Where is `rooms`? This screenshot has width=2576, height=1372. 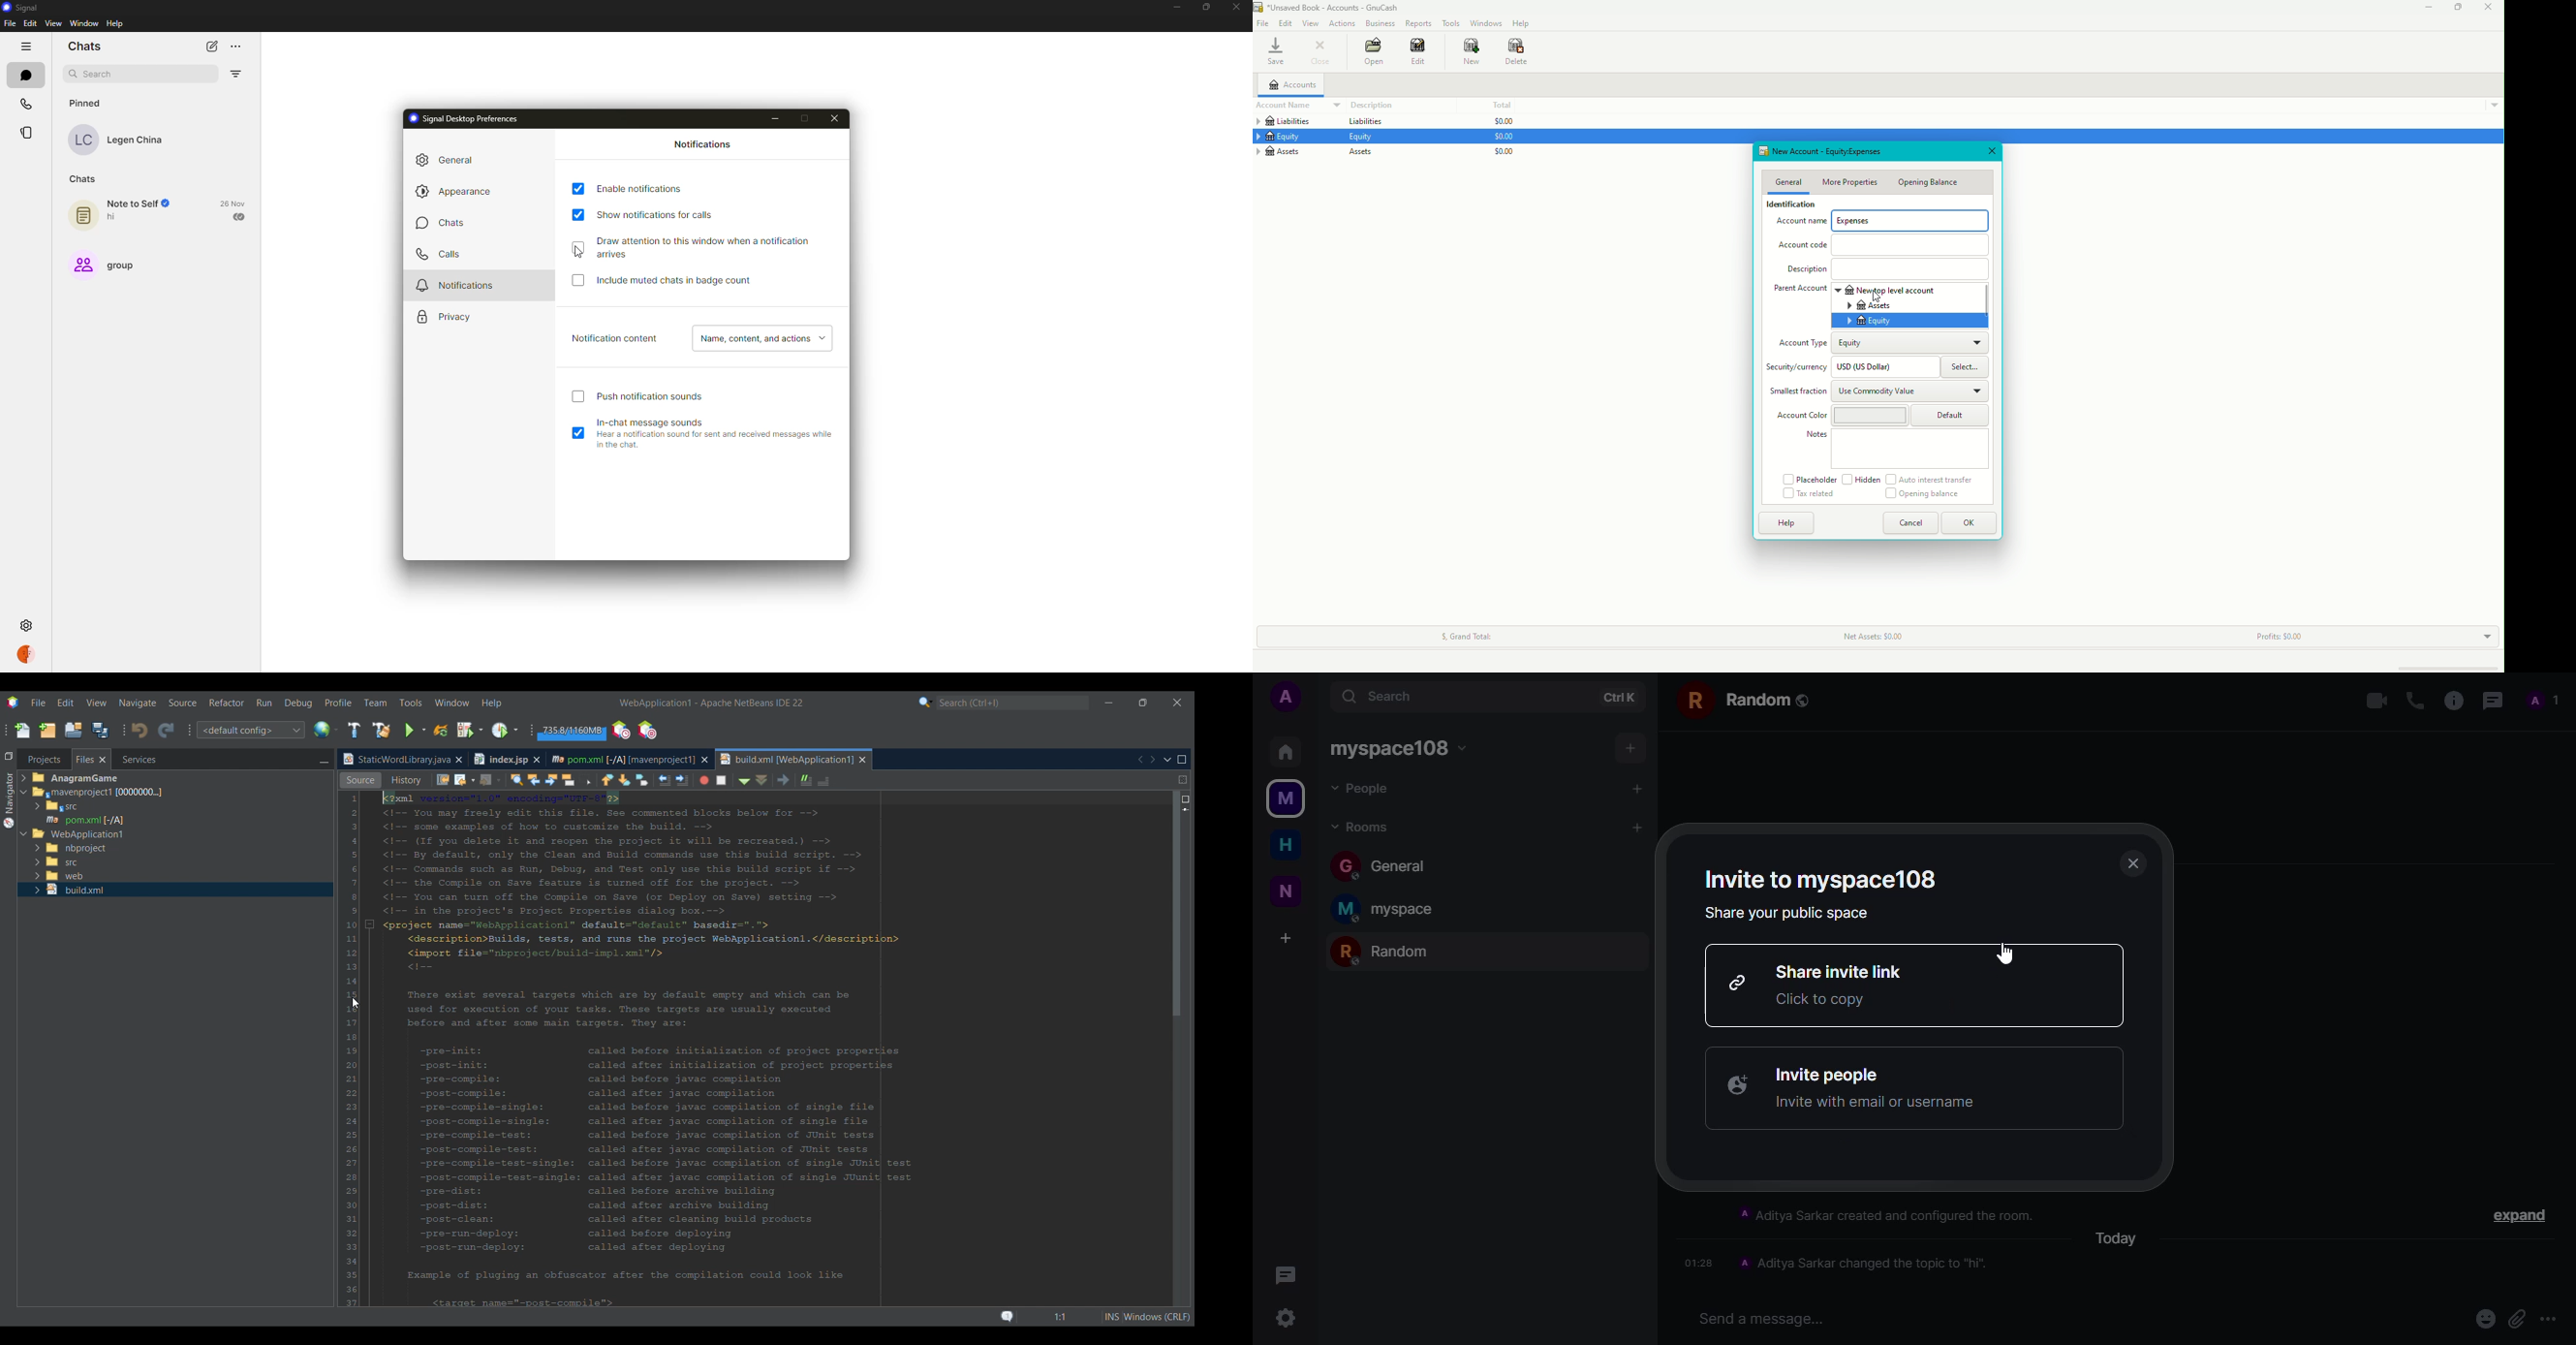
rooms is located at coordinates (1362, 829).